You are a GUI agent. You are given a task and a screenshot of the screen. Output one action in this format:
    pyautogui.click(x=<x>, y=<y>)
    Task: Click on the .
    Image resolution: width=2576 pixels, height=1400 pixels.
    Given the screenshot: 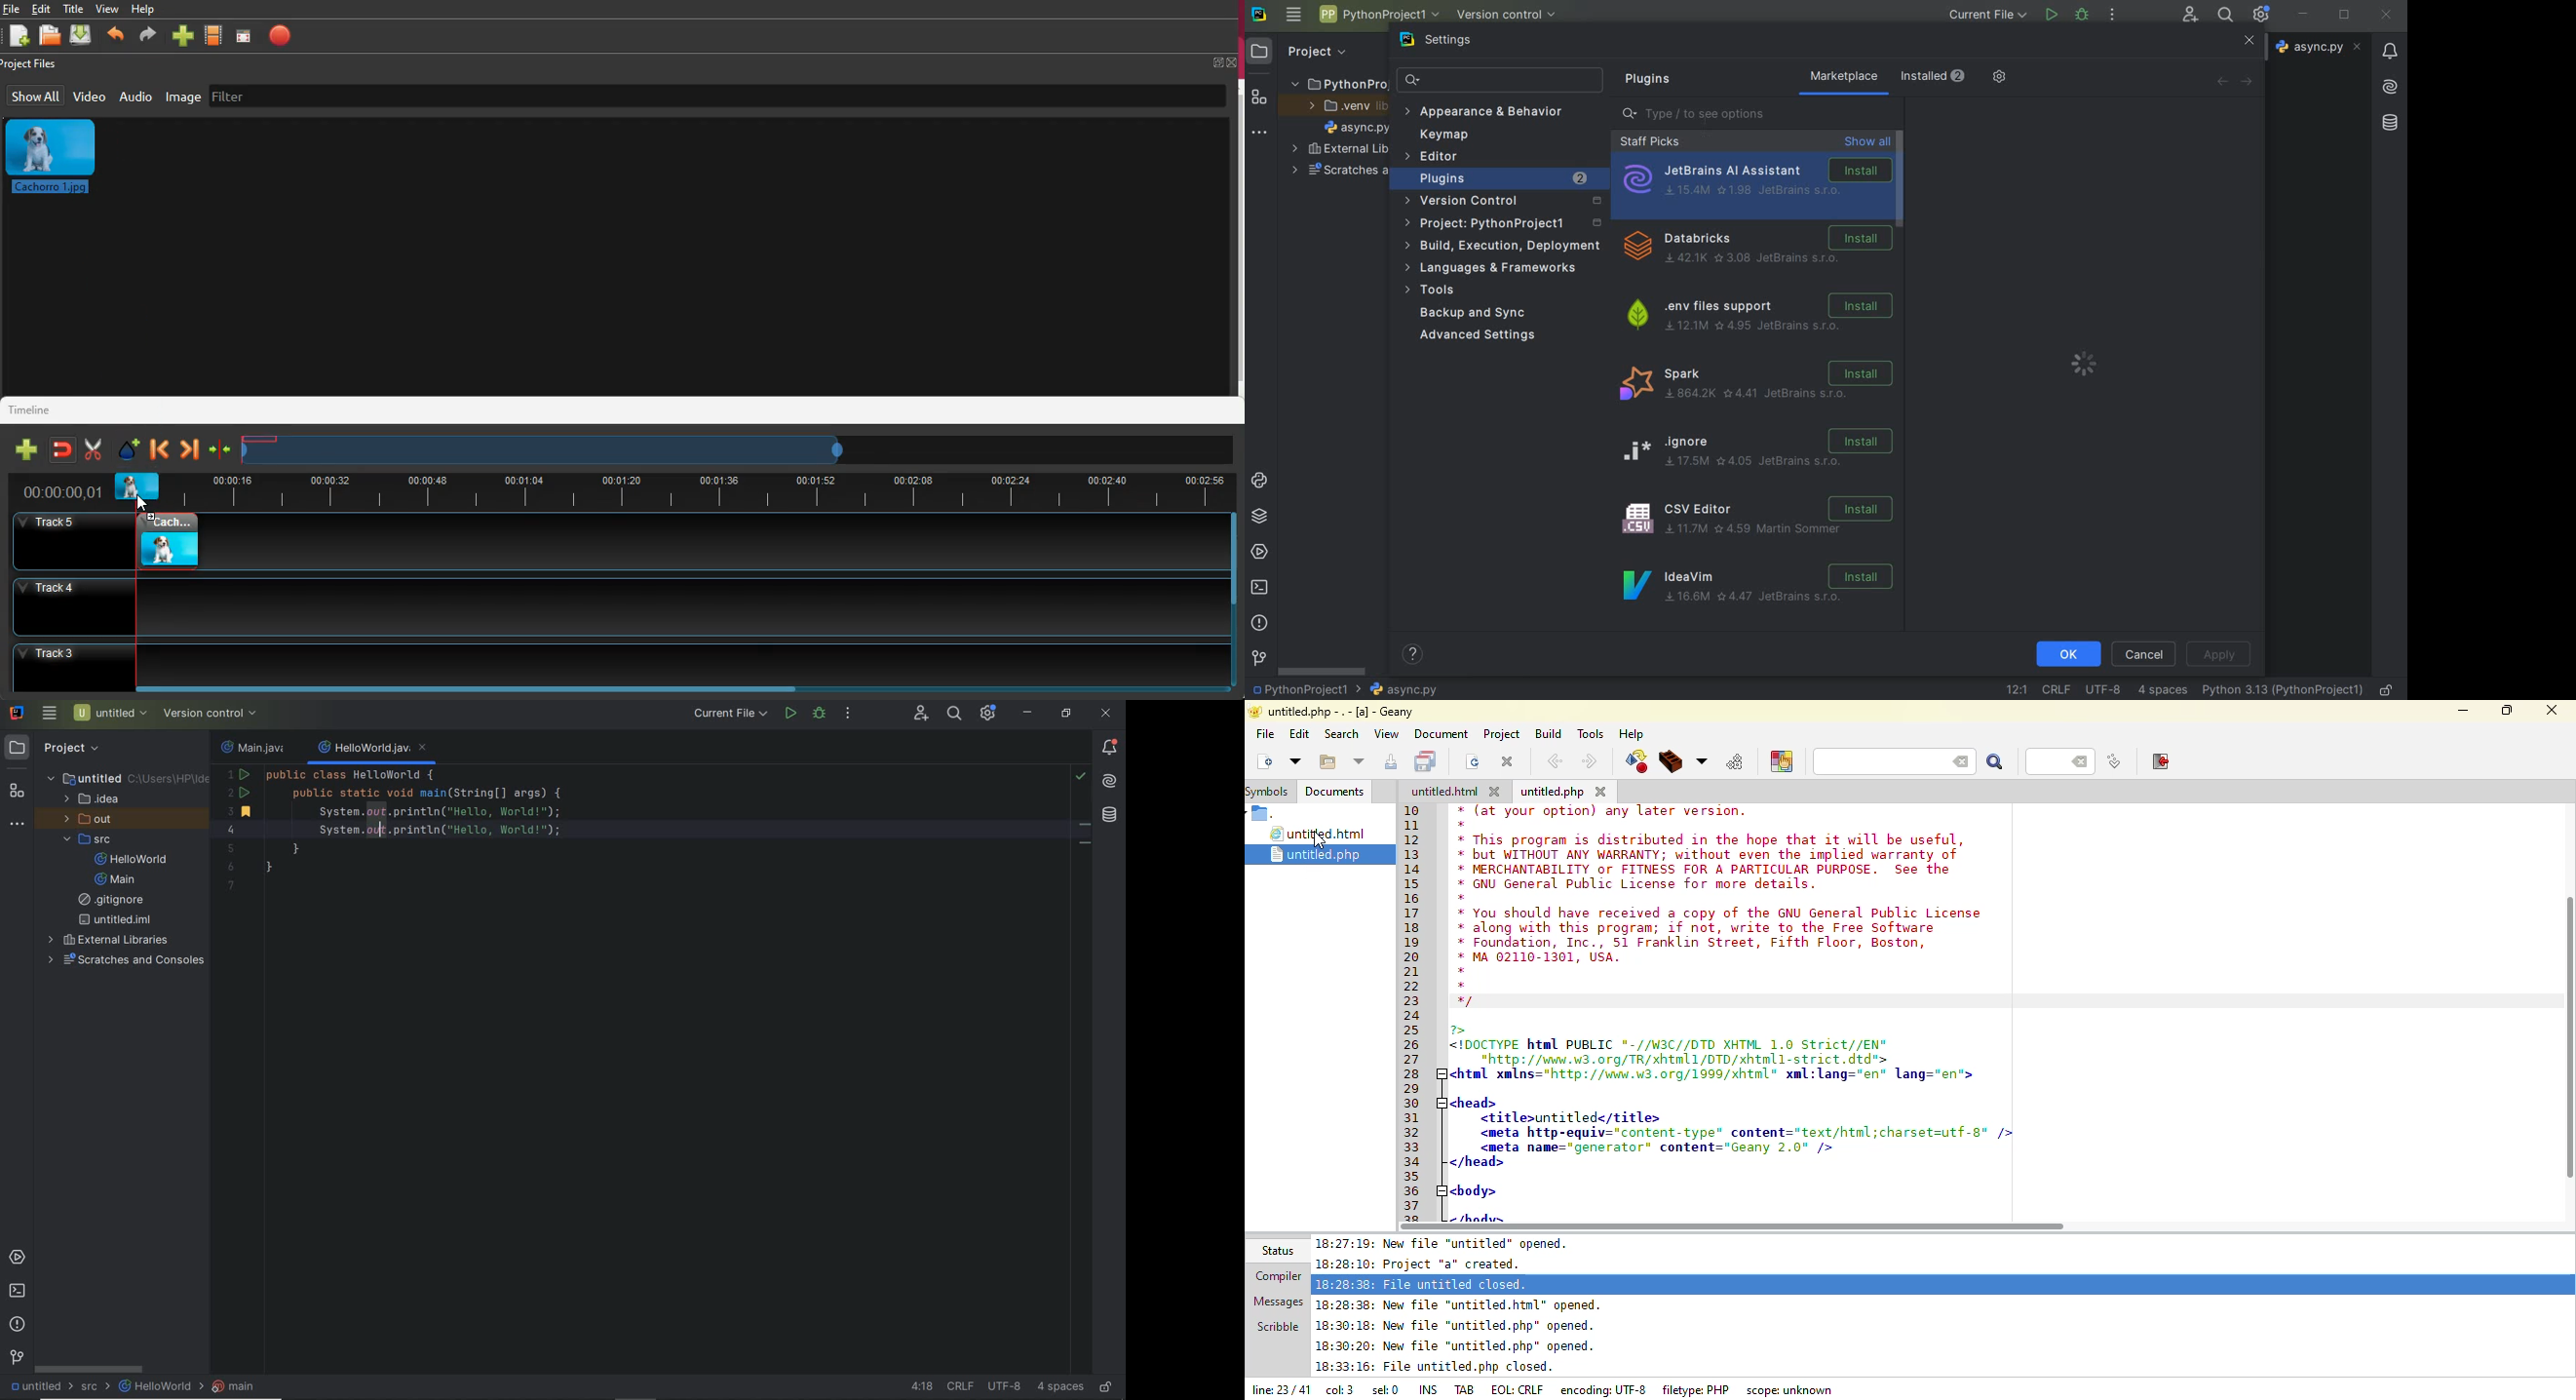 What is the action you would take?
    pyautogui.click(x=1261, y=814)
    